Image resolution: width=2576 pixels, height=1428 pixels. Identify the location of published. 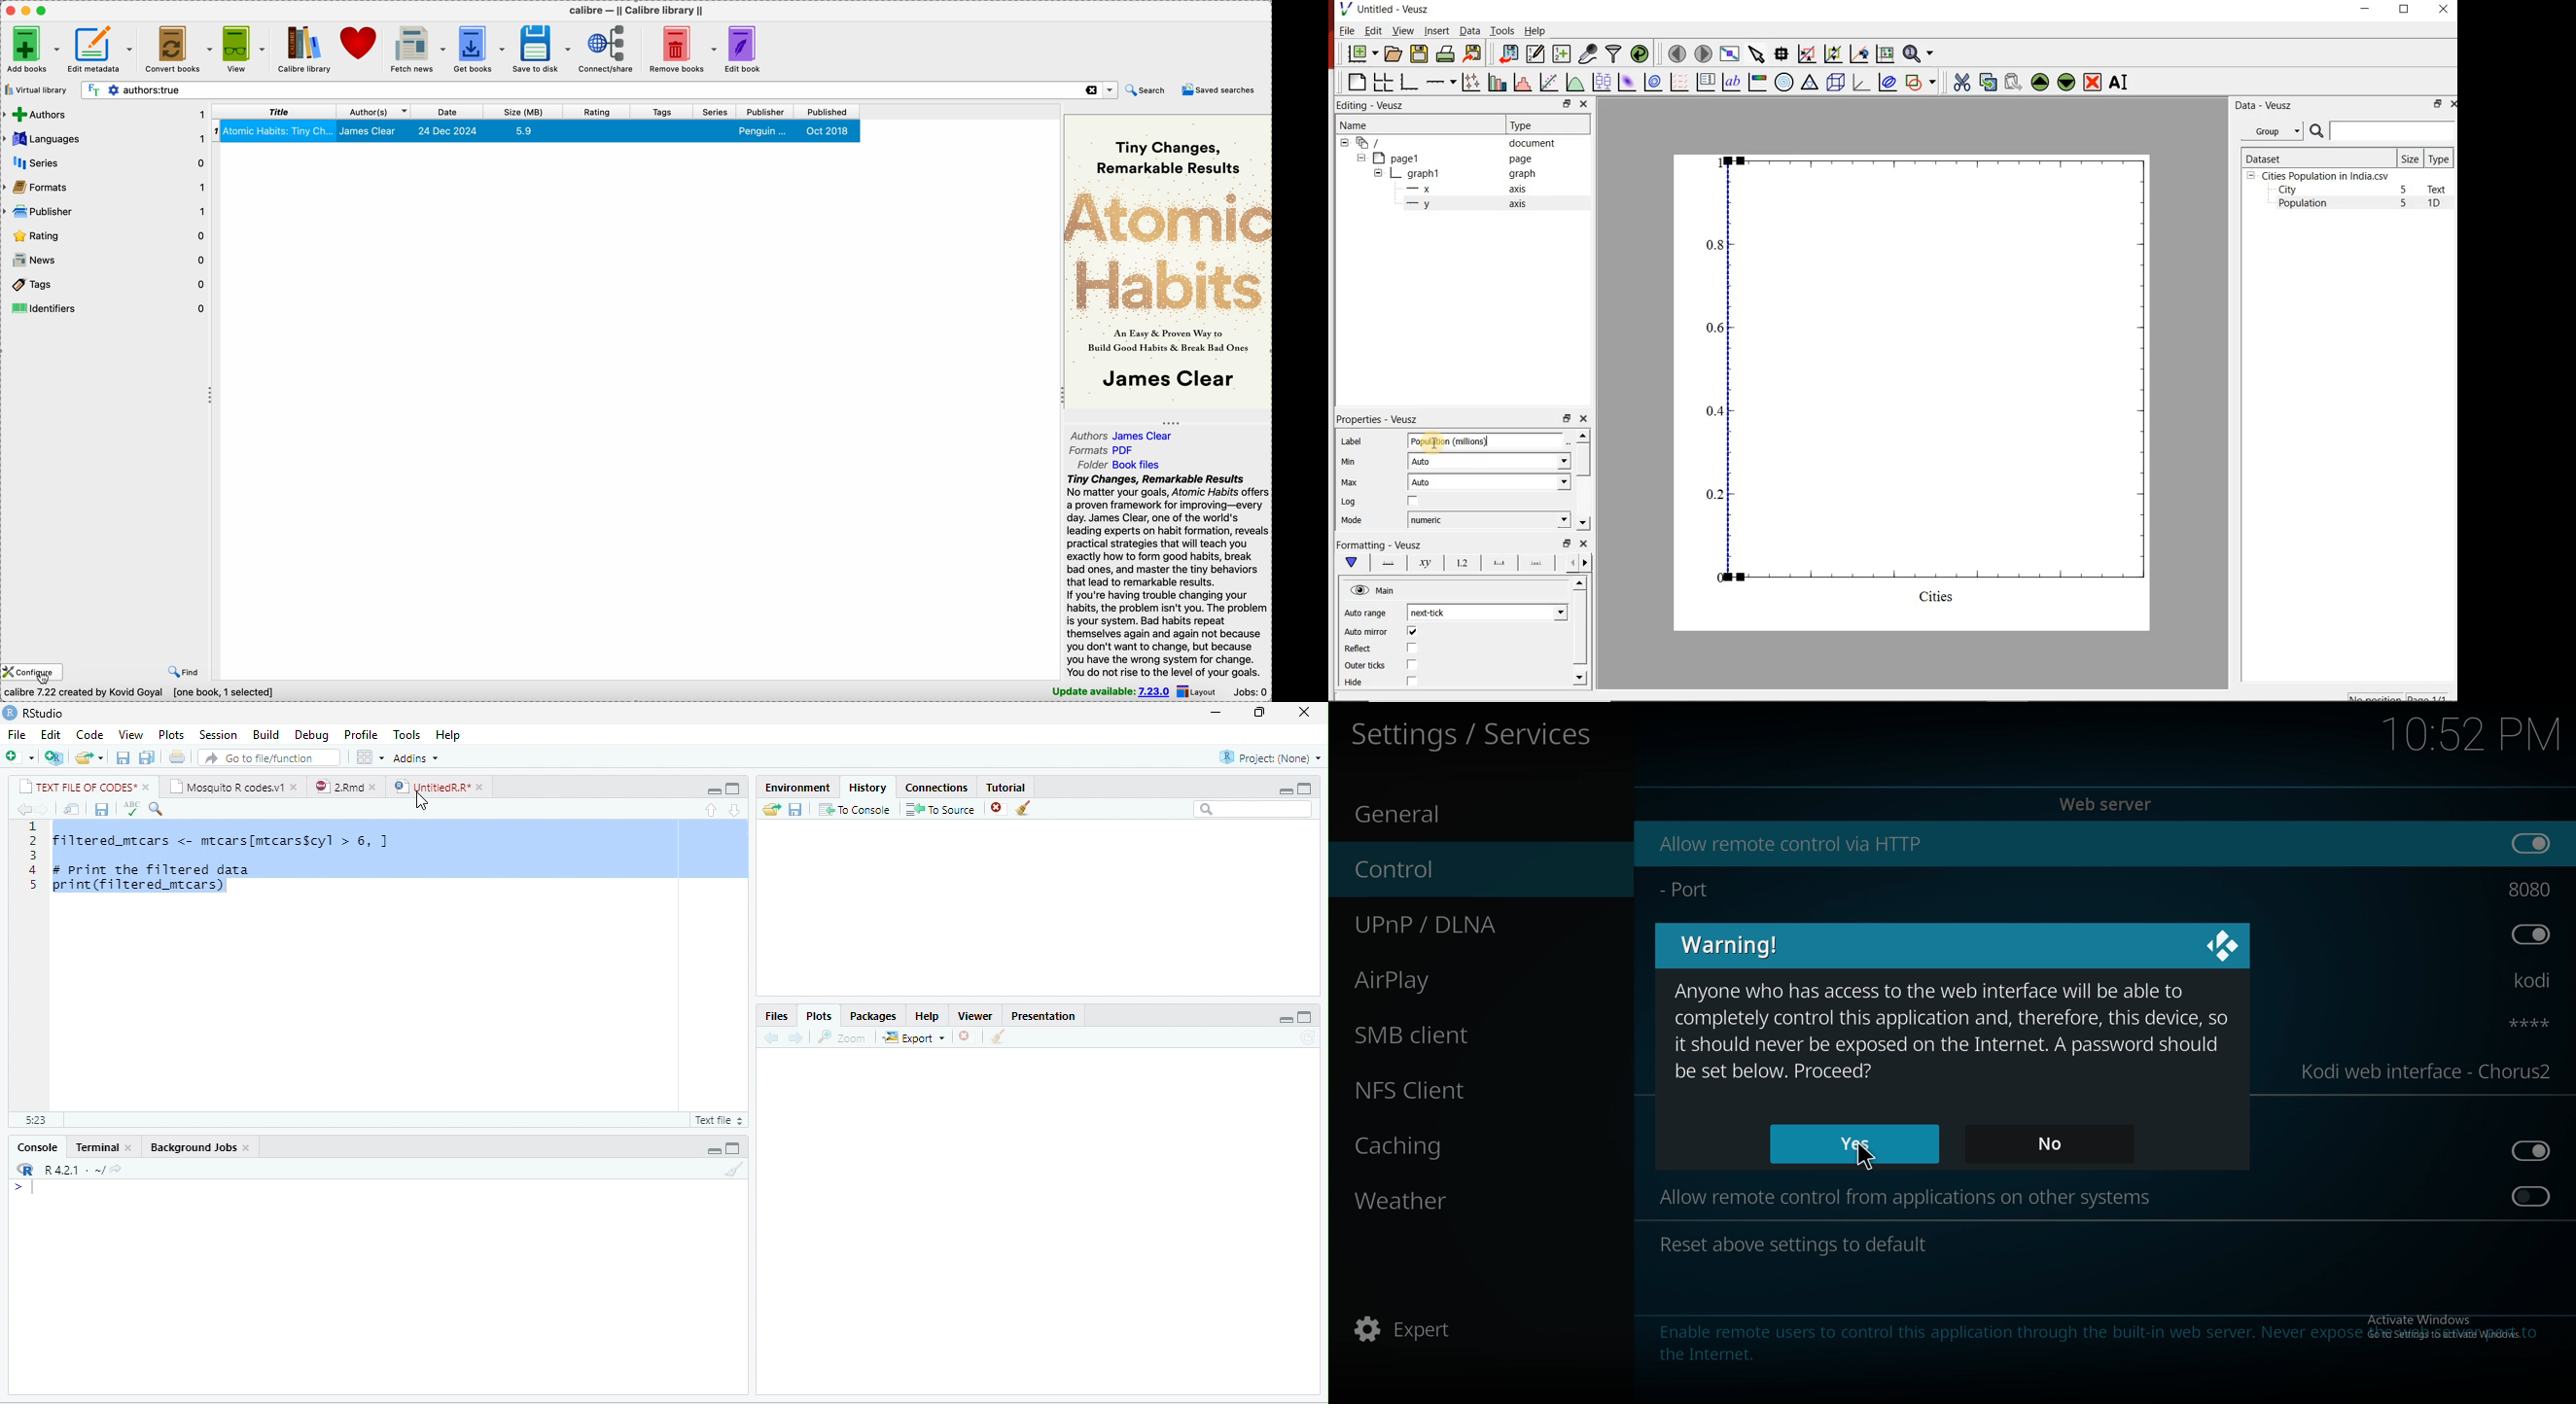
(827, 112).